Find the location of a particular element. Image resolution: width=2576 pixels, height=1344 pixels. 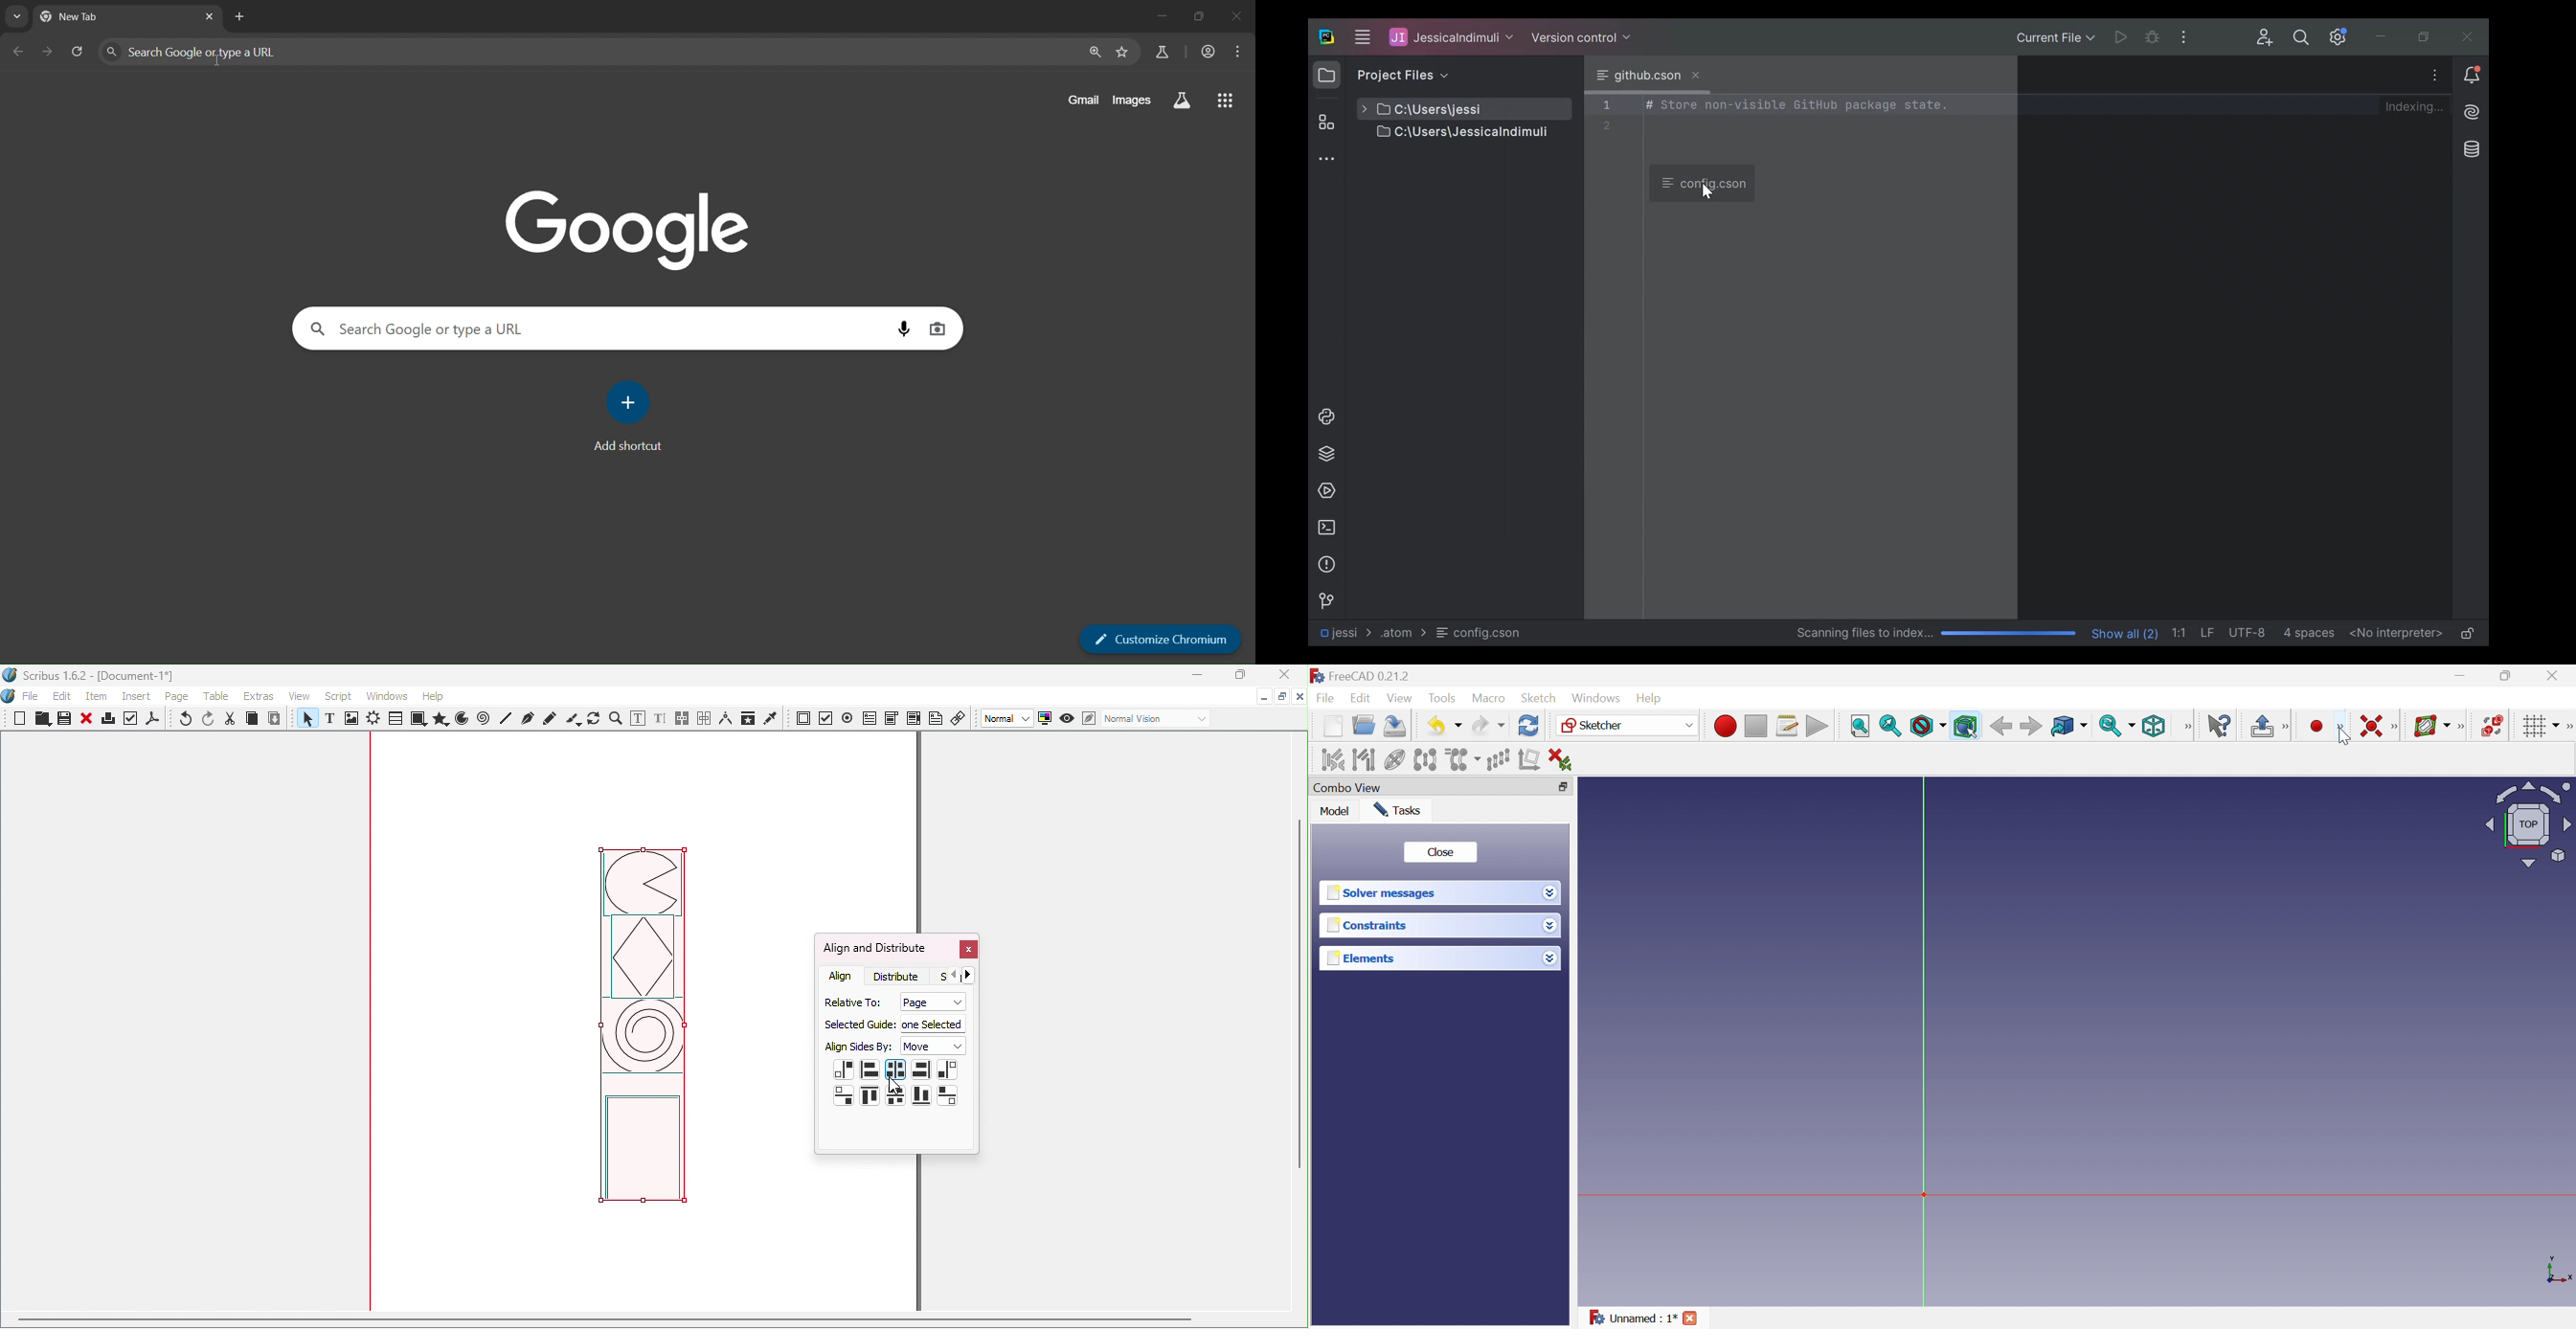

PDF push button is located at coordinates (803, 719).